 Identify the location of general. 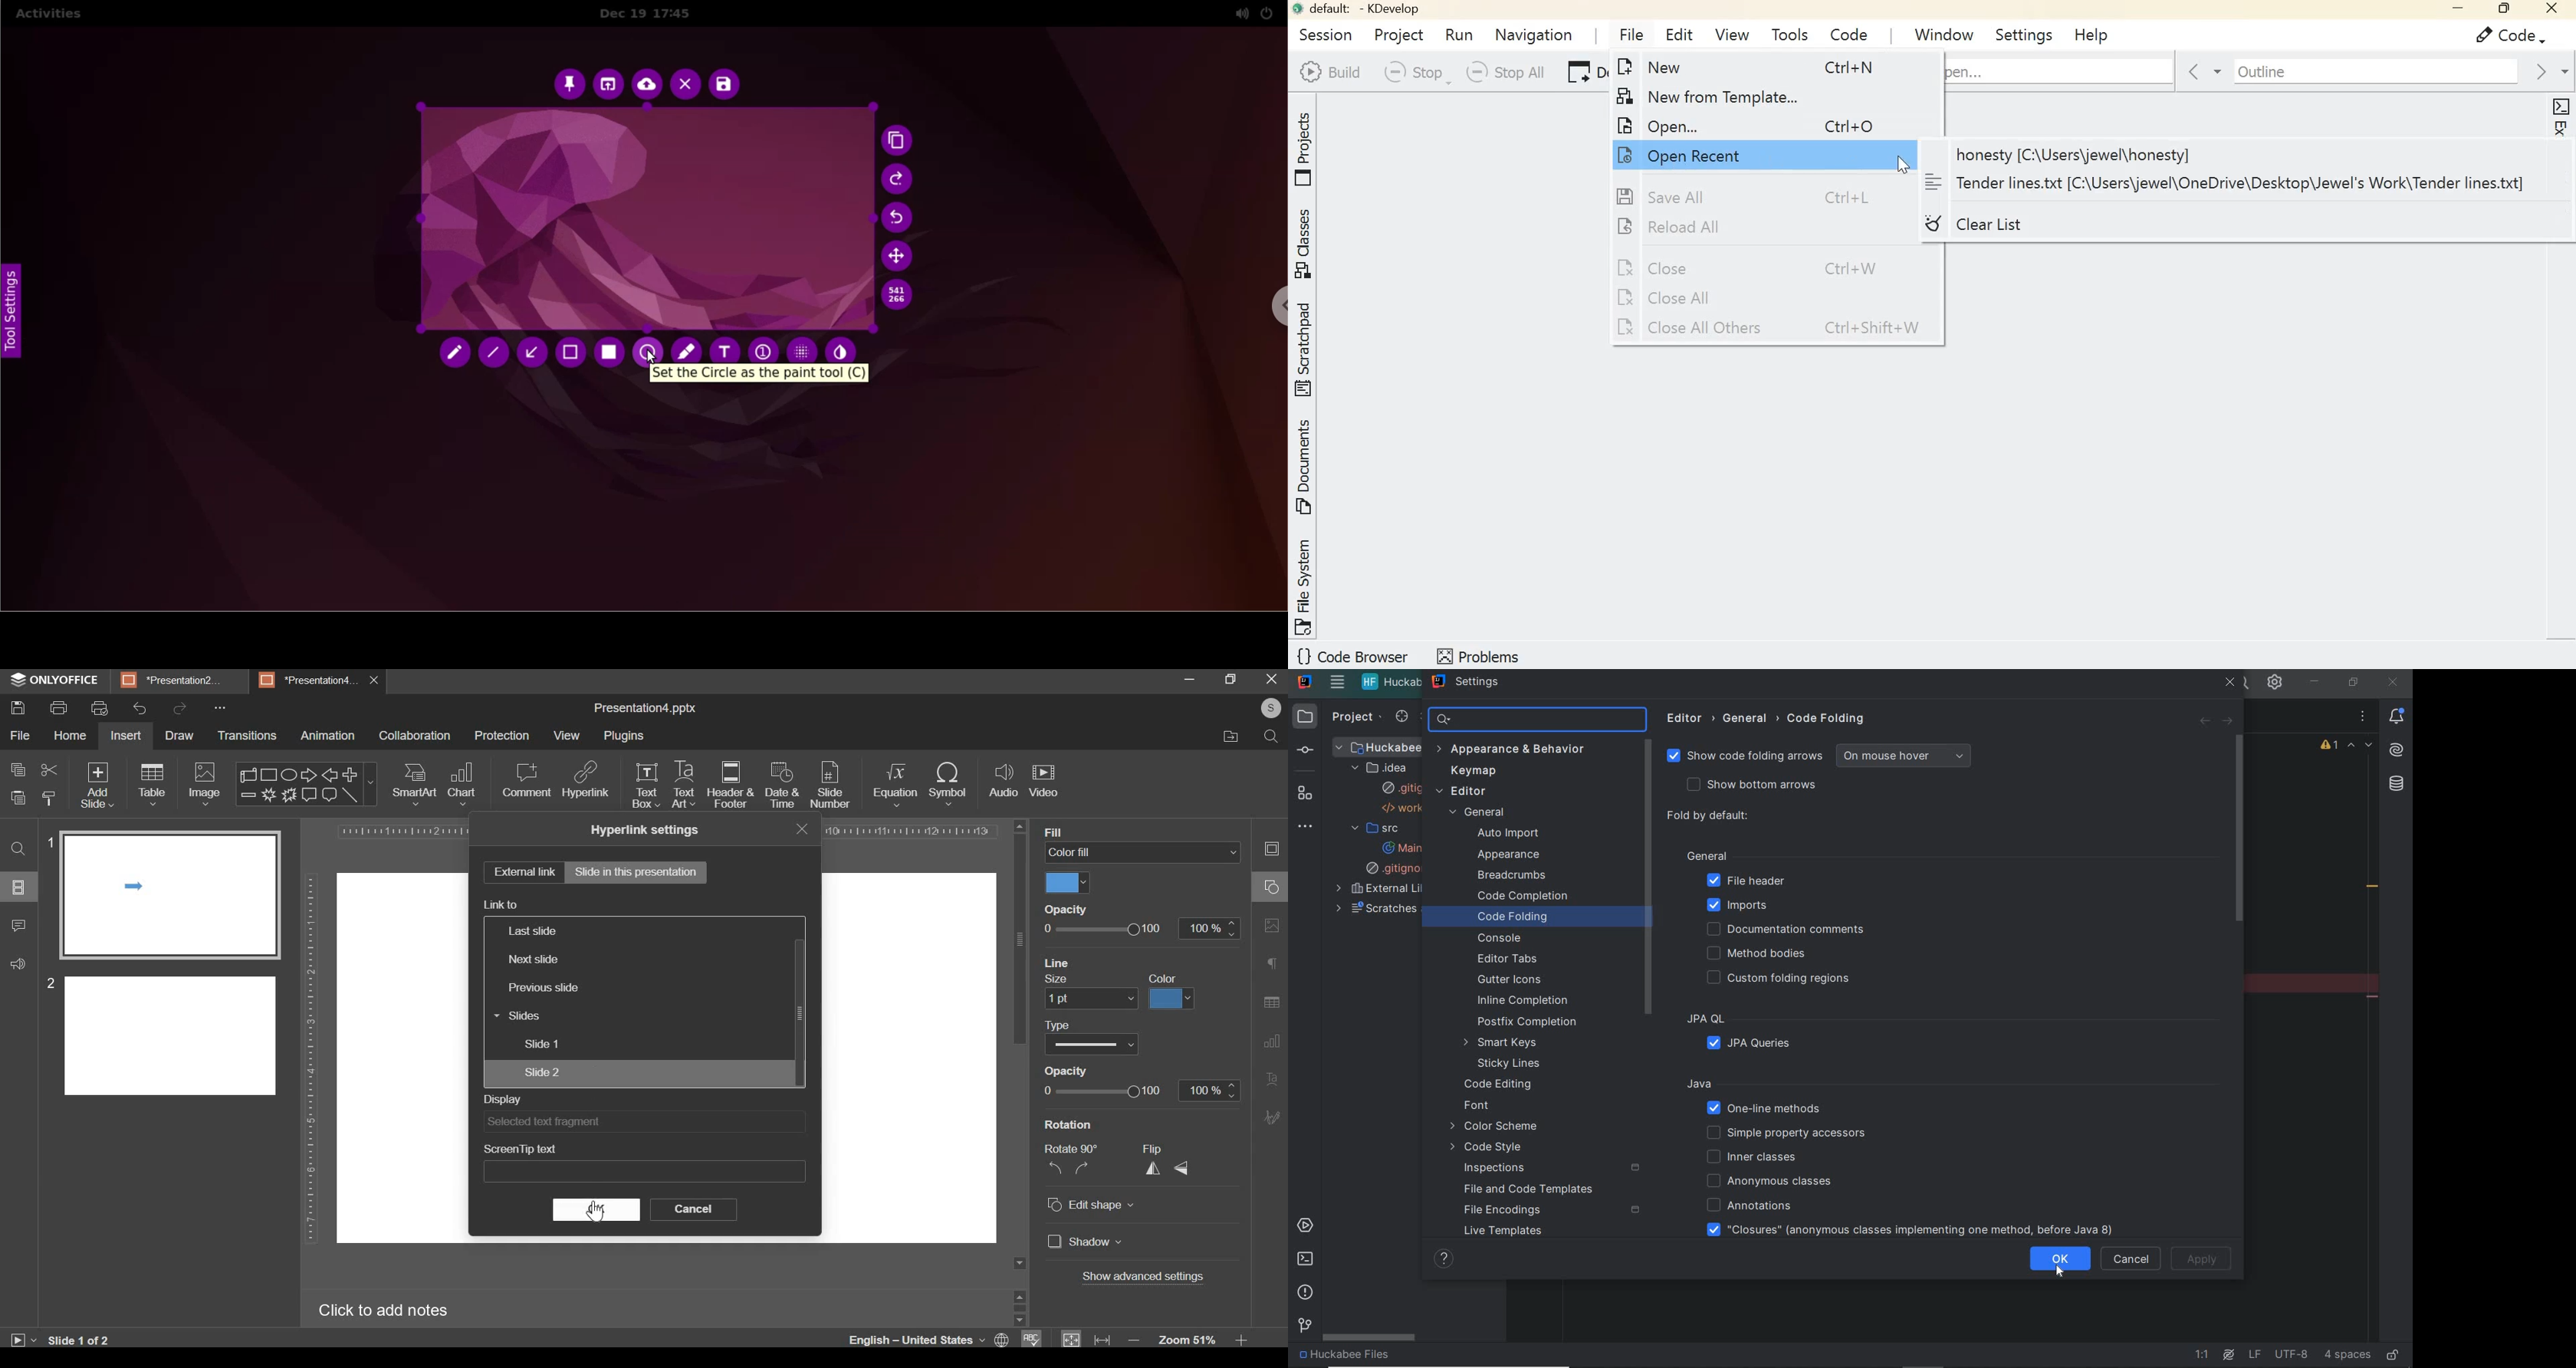
(1480, 813).